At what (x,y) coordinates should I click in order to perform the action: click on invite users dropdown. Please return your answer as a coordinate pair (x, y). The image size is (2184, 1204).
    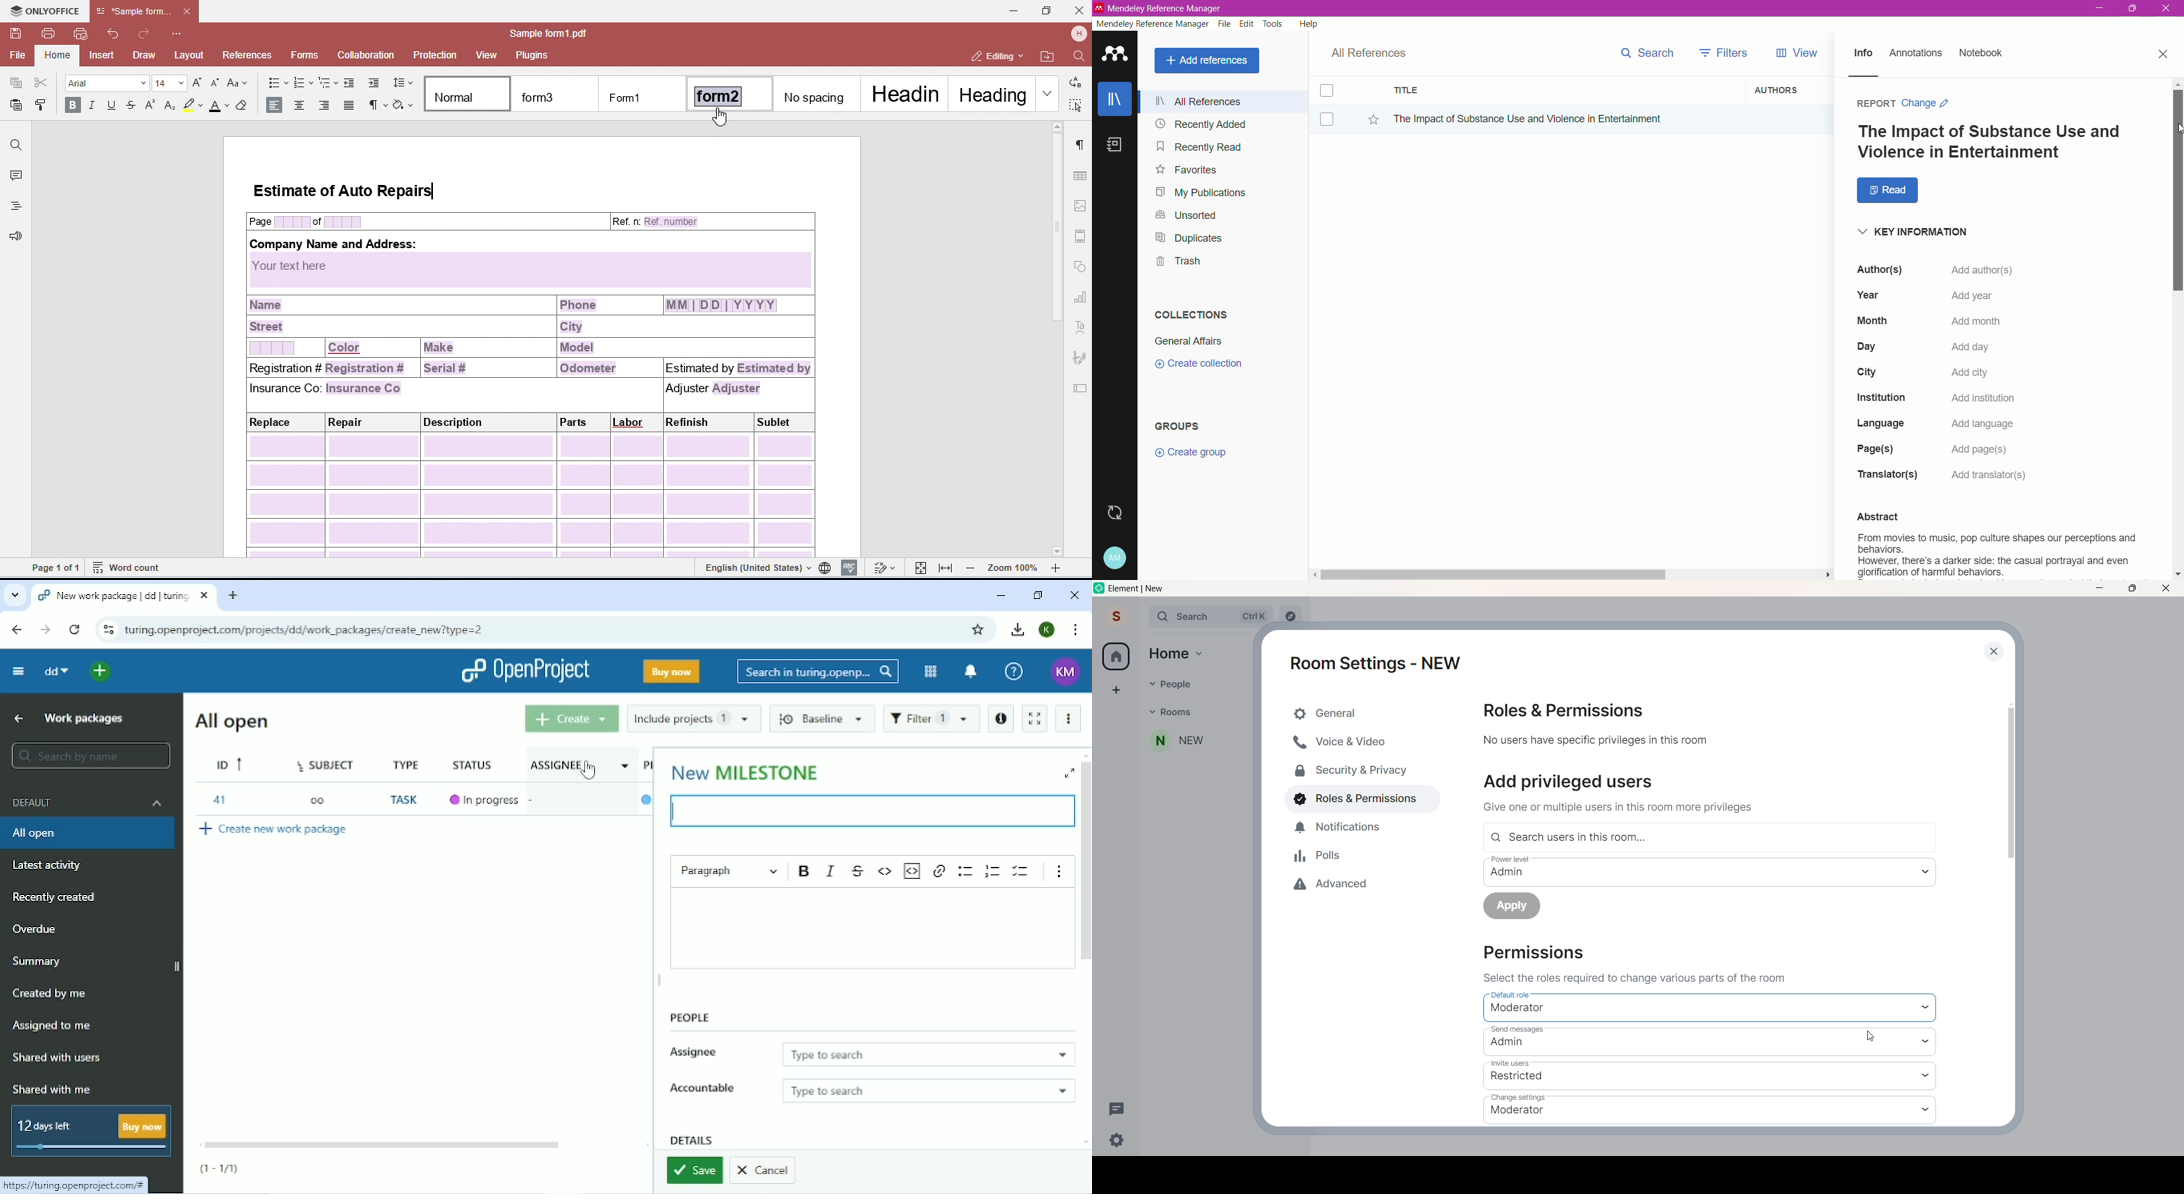
    Looking at the image, I should click on (1930, 1077).